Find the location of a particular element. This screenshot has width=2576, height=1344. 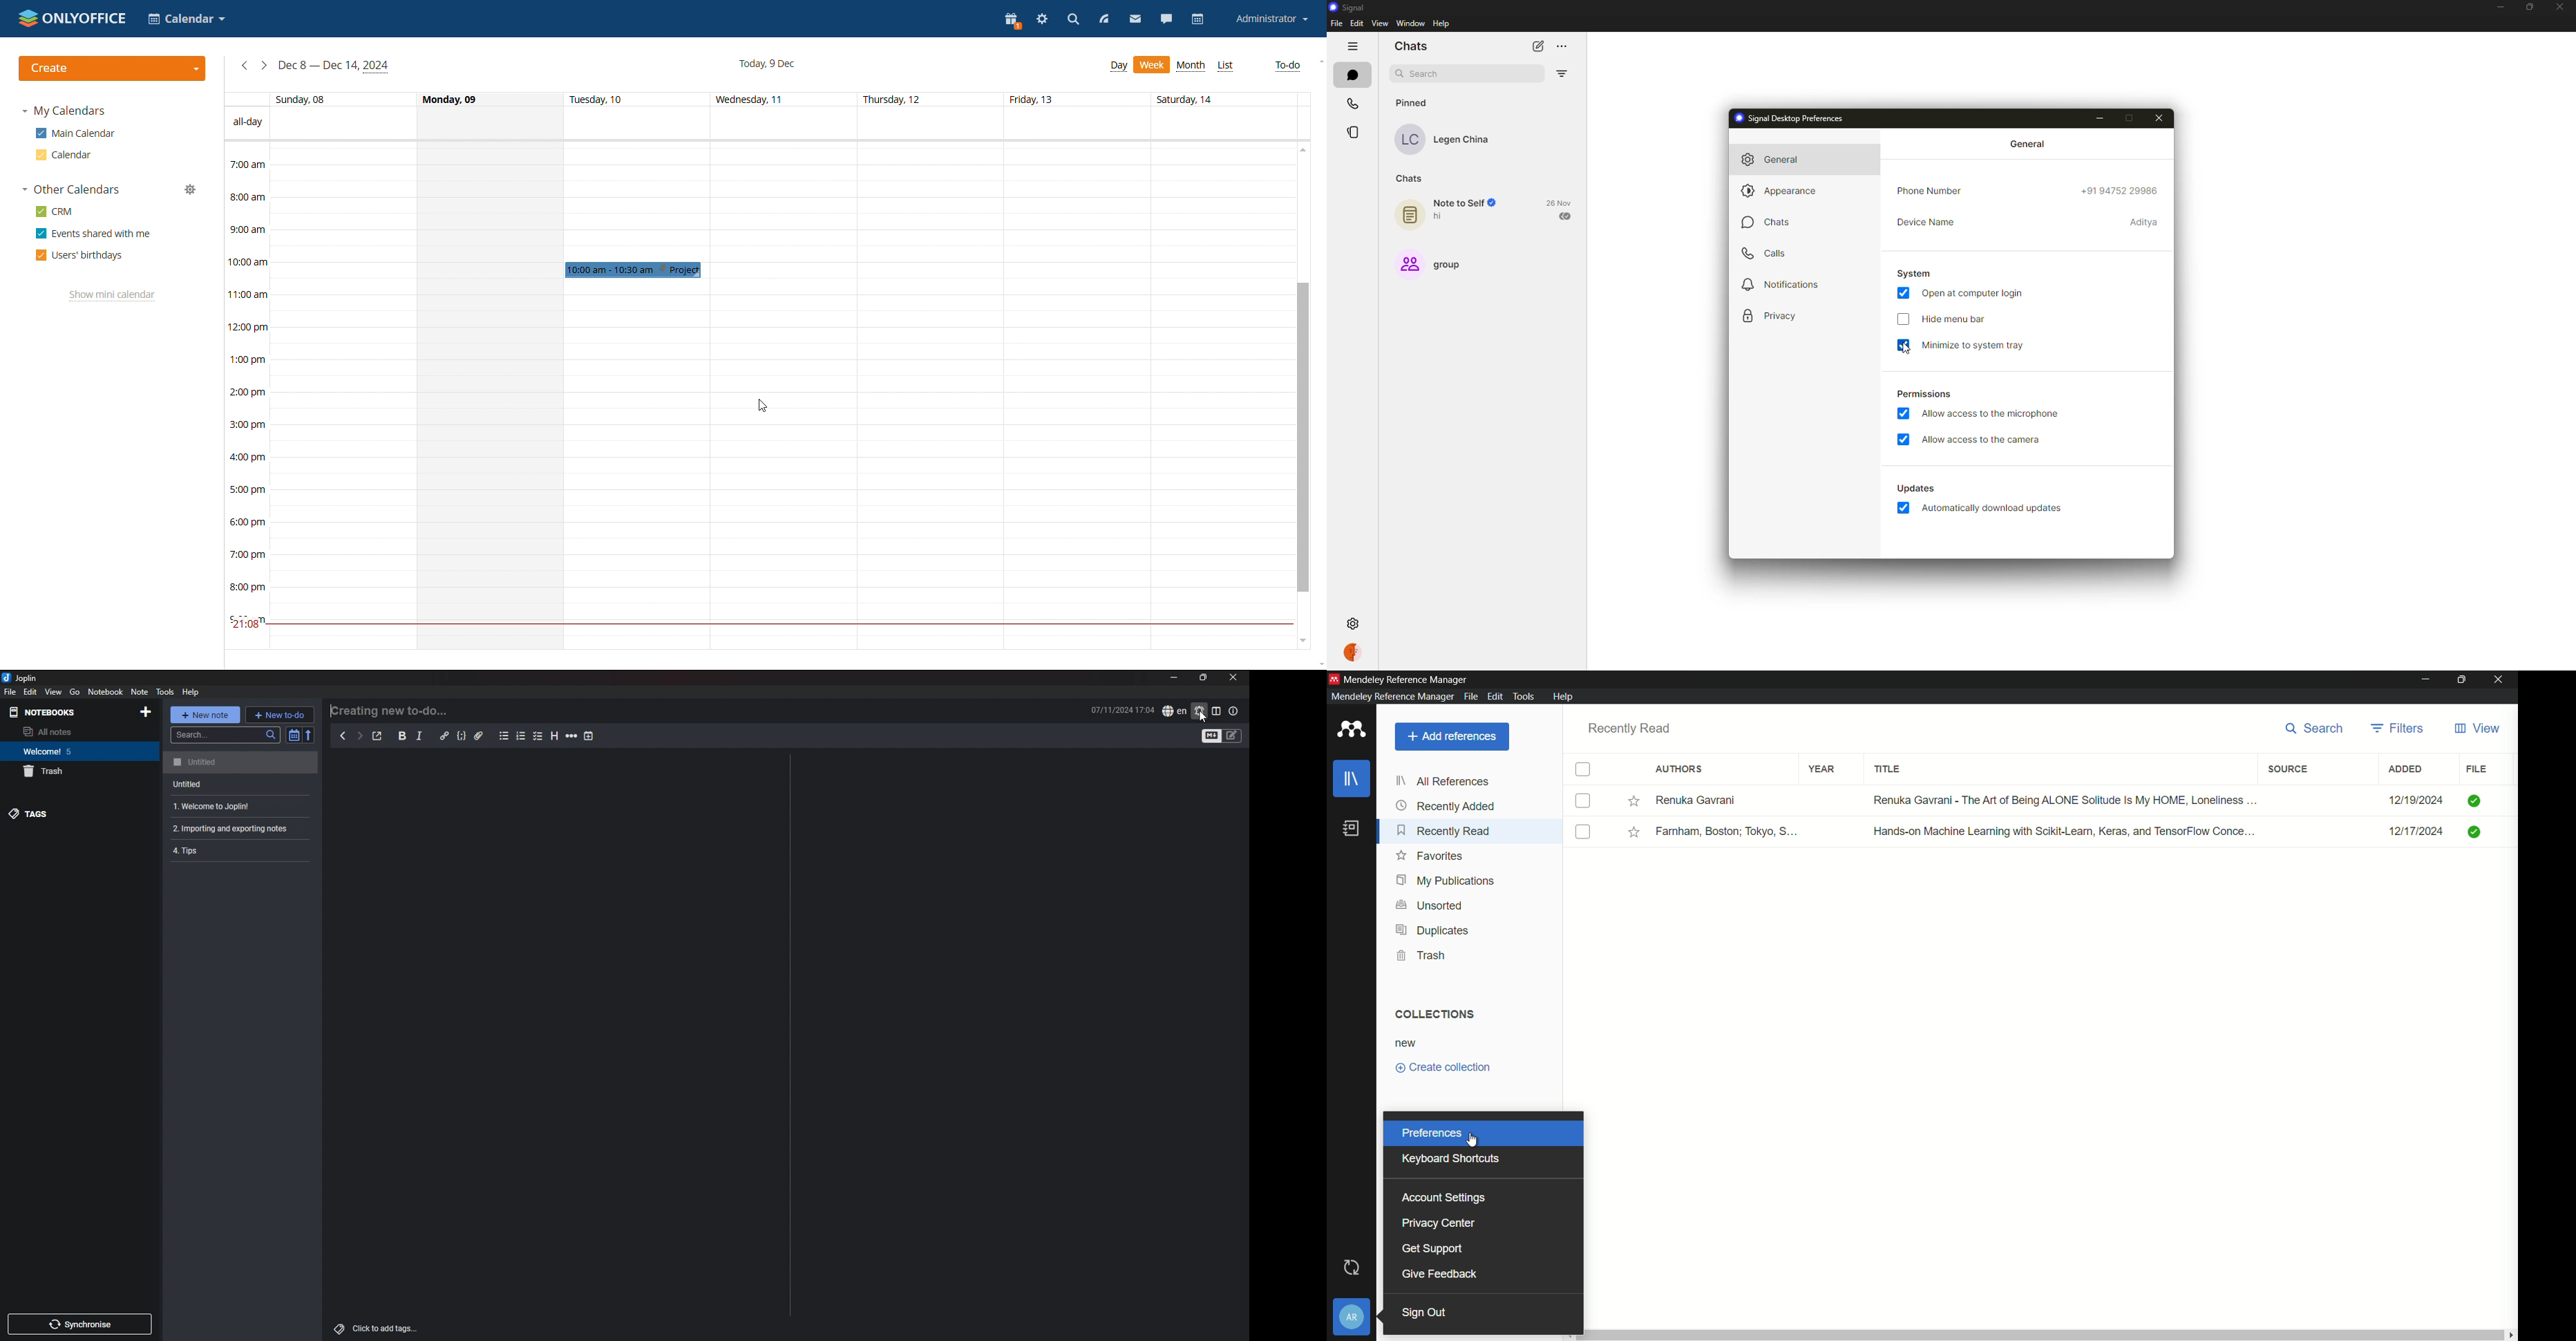

minimize to system tray is located at coordinates (1983, 345).